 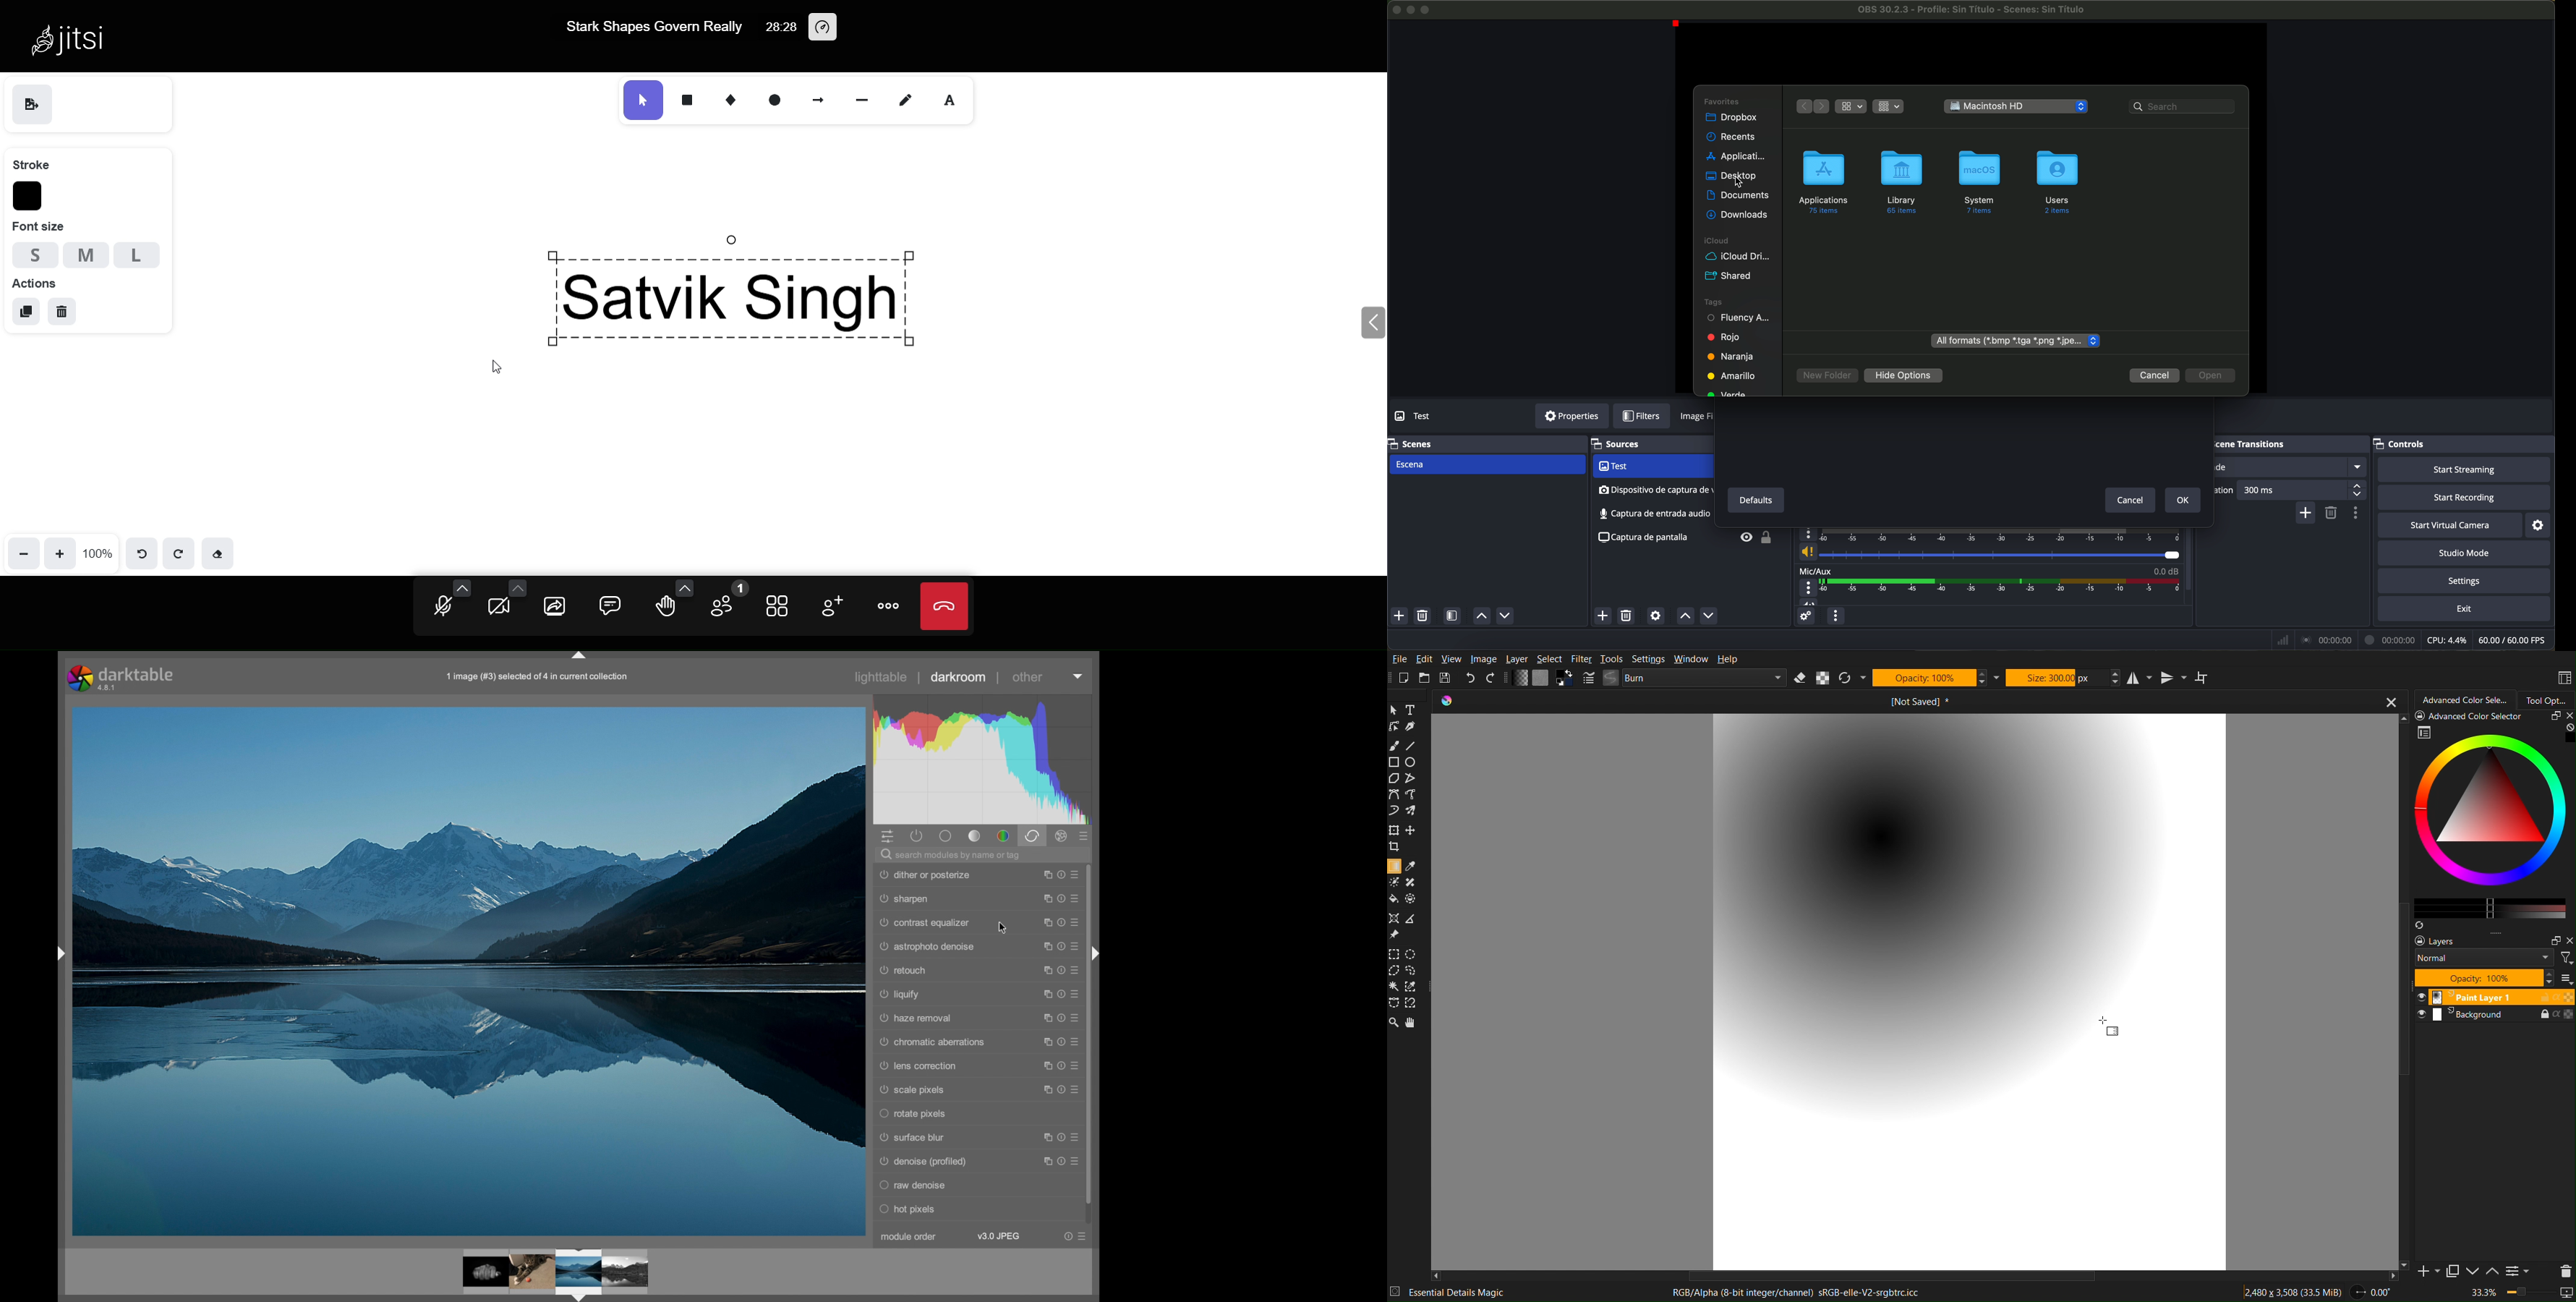 What do you see at coordinates (2465, 610) in the screenshot?
I see `exit` at bounding box center [2465, 610].